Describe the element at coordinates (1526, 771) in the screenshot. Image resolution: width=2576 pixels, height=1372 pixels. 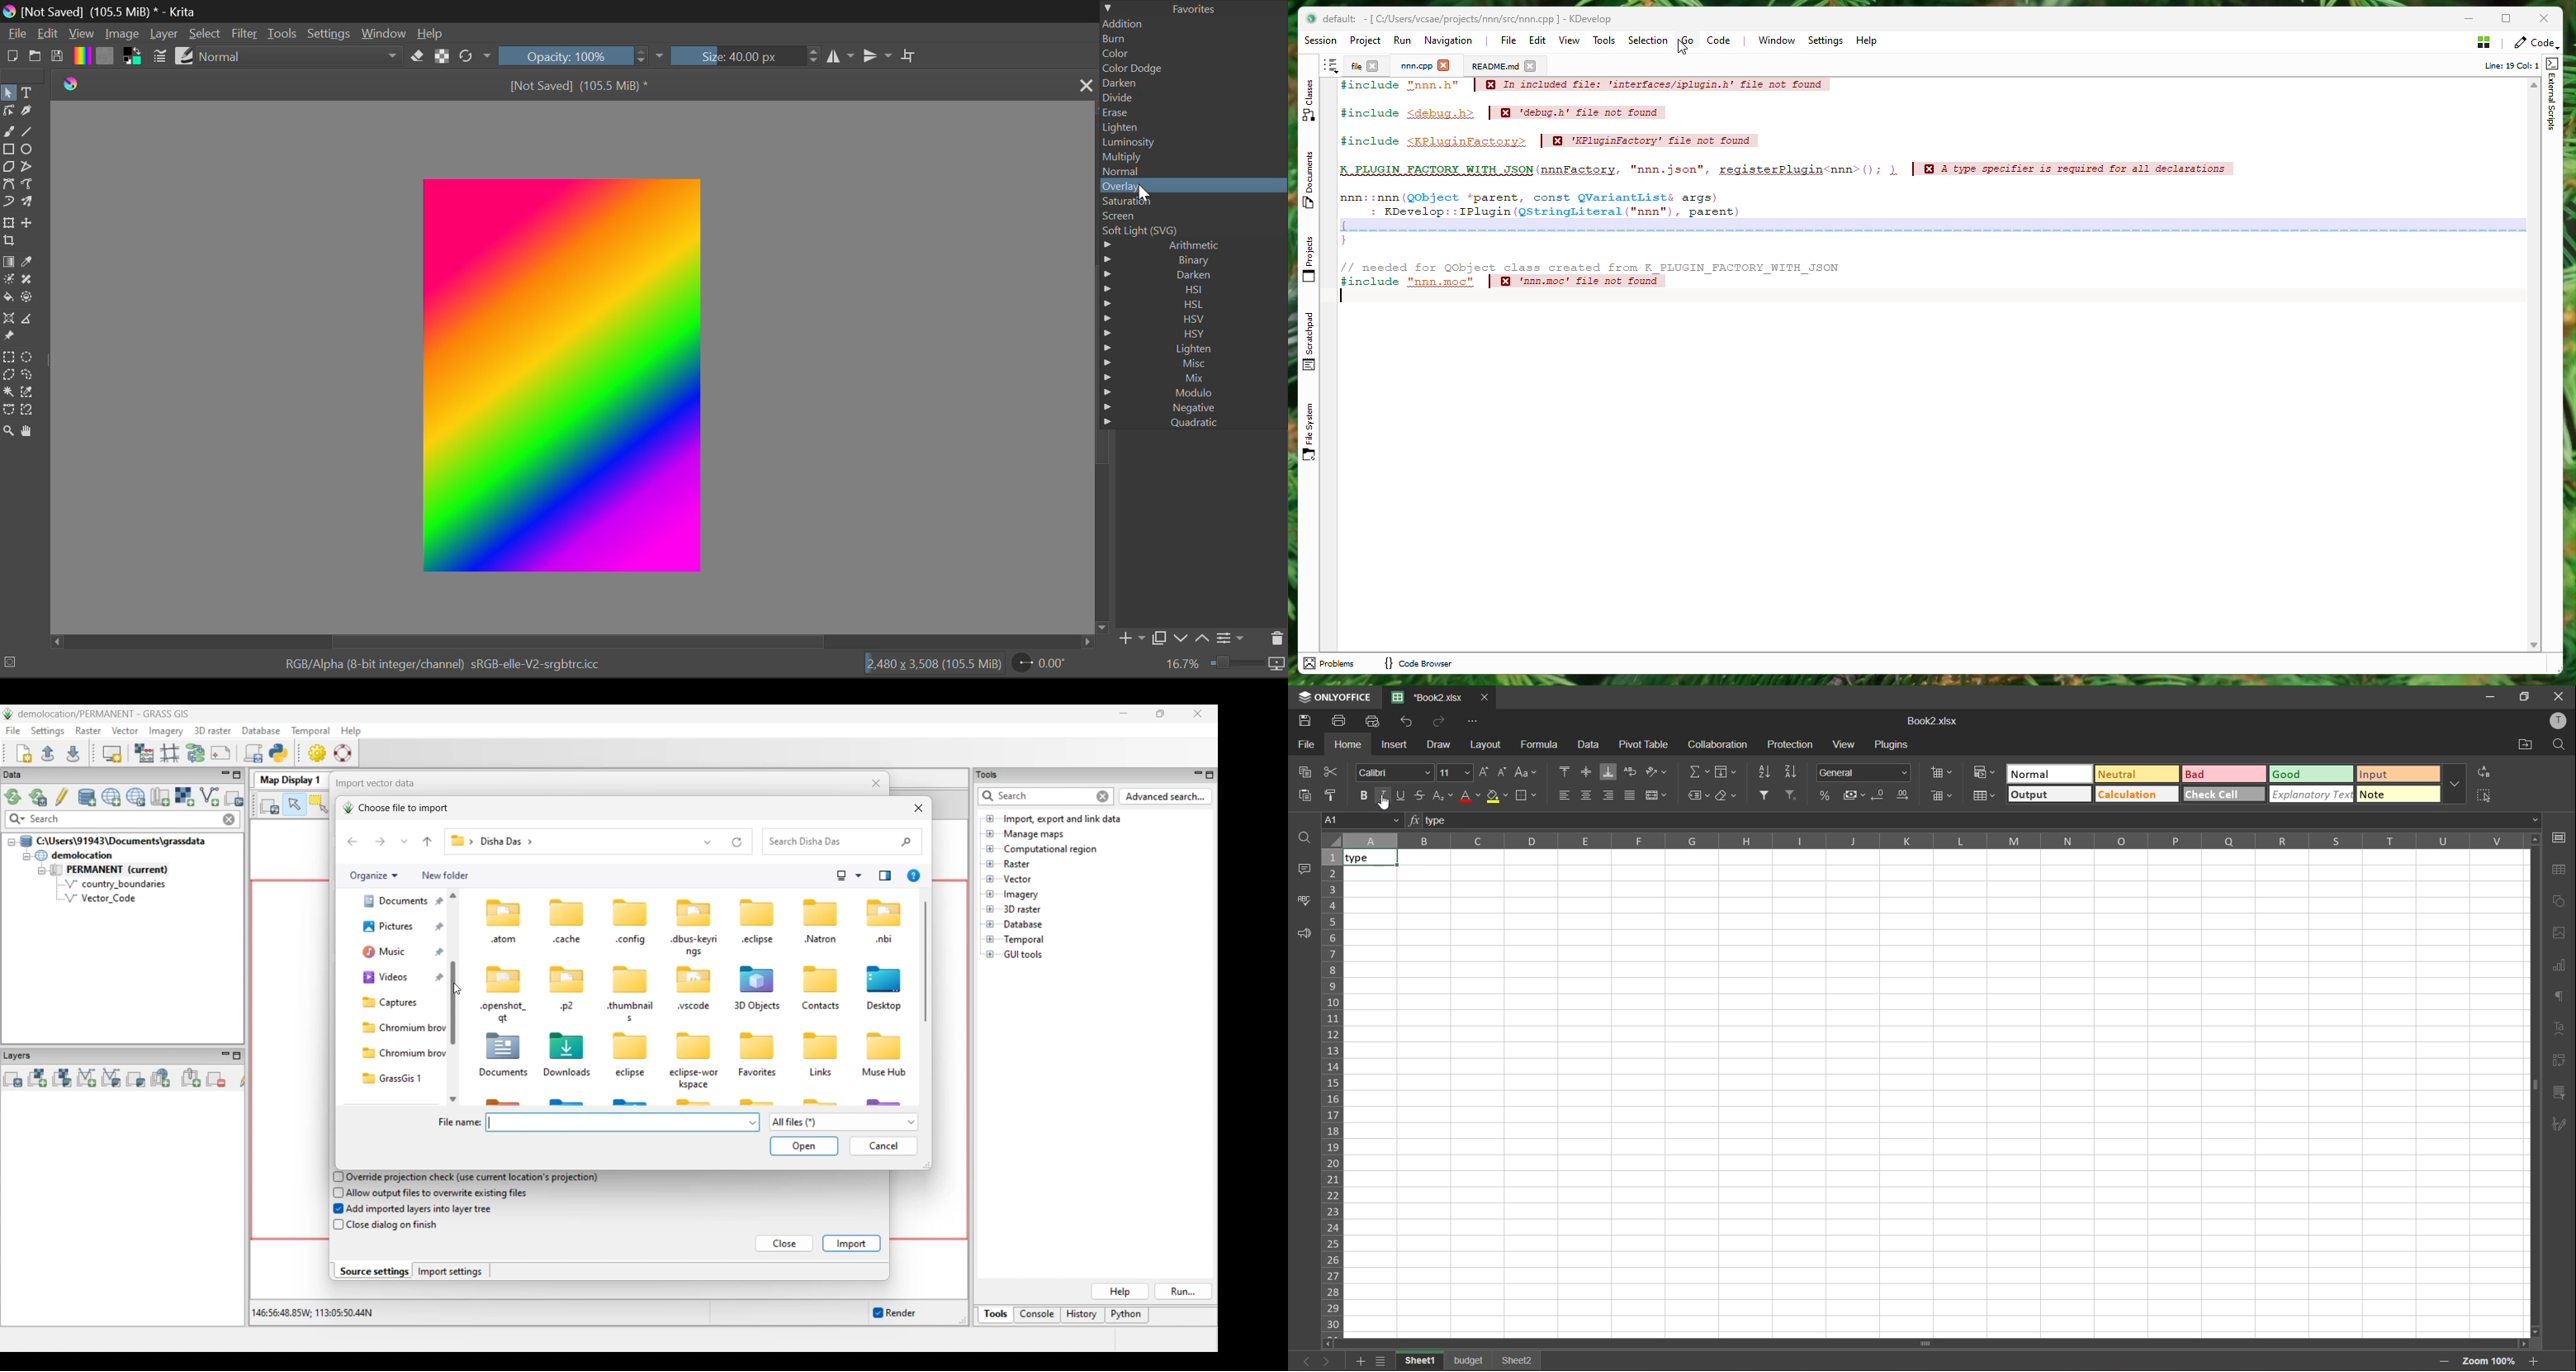
I see `change case` at that location.